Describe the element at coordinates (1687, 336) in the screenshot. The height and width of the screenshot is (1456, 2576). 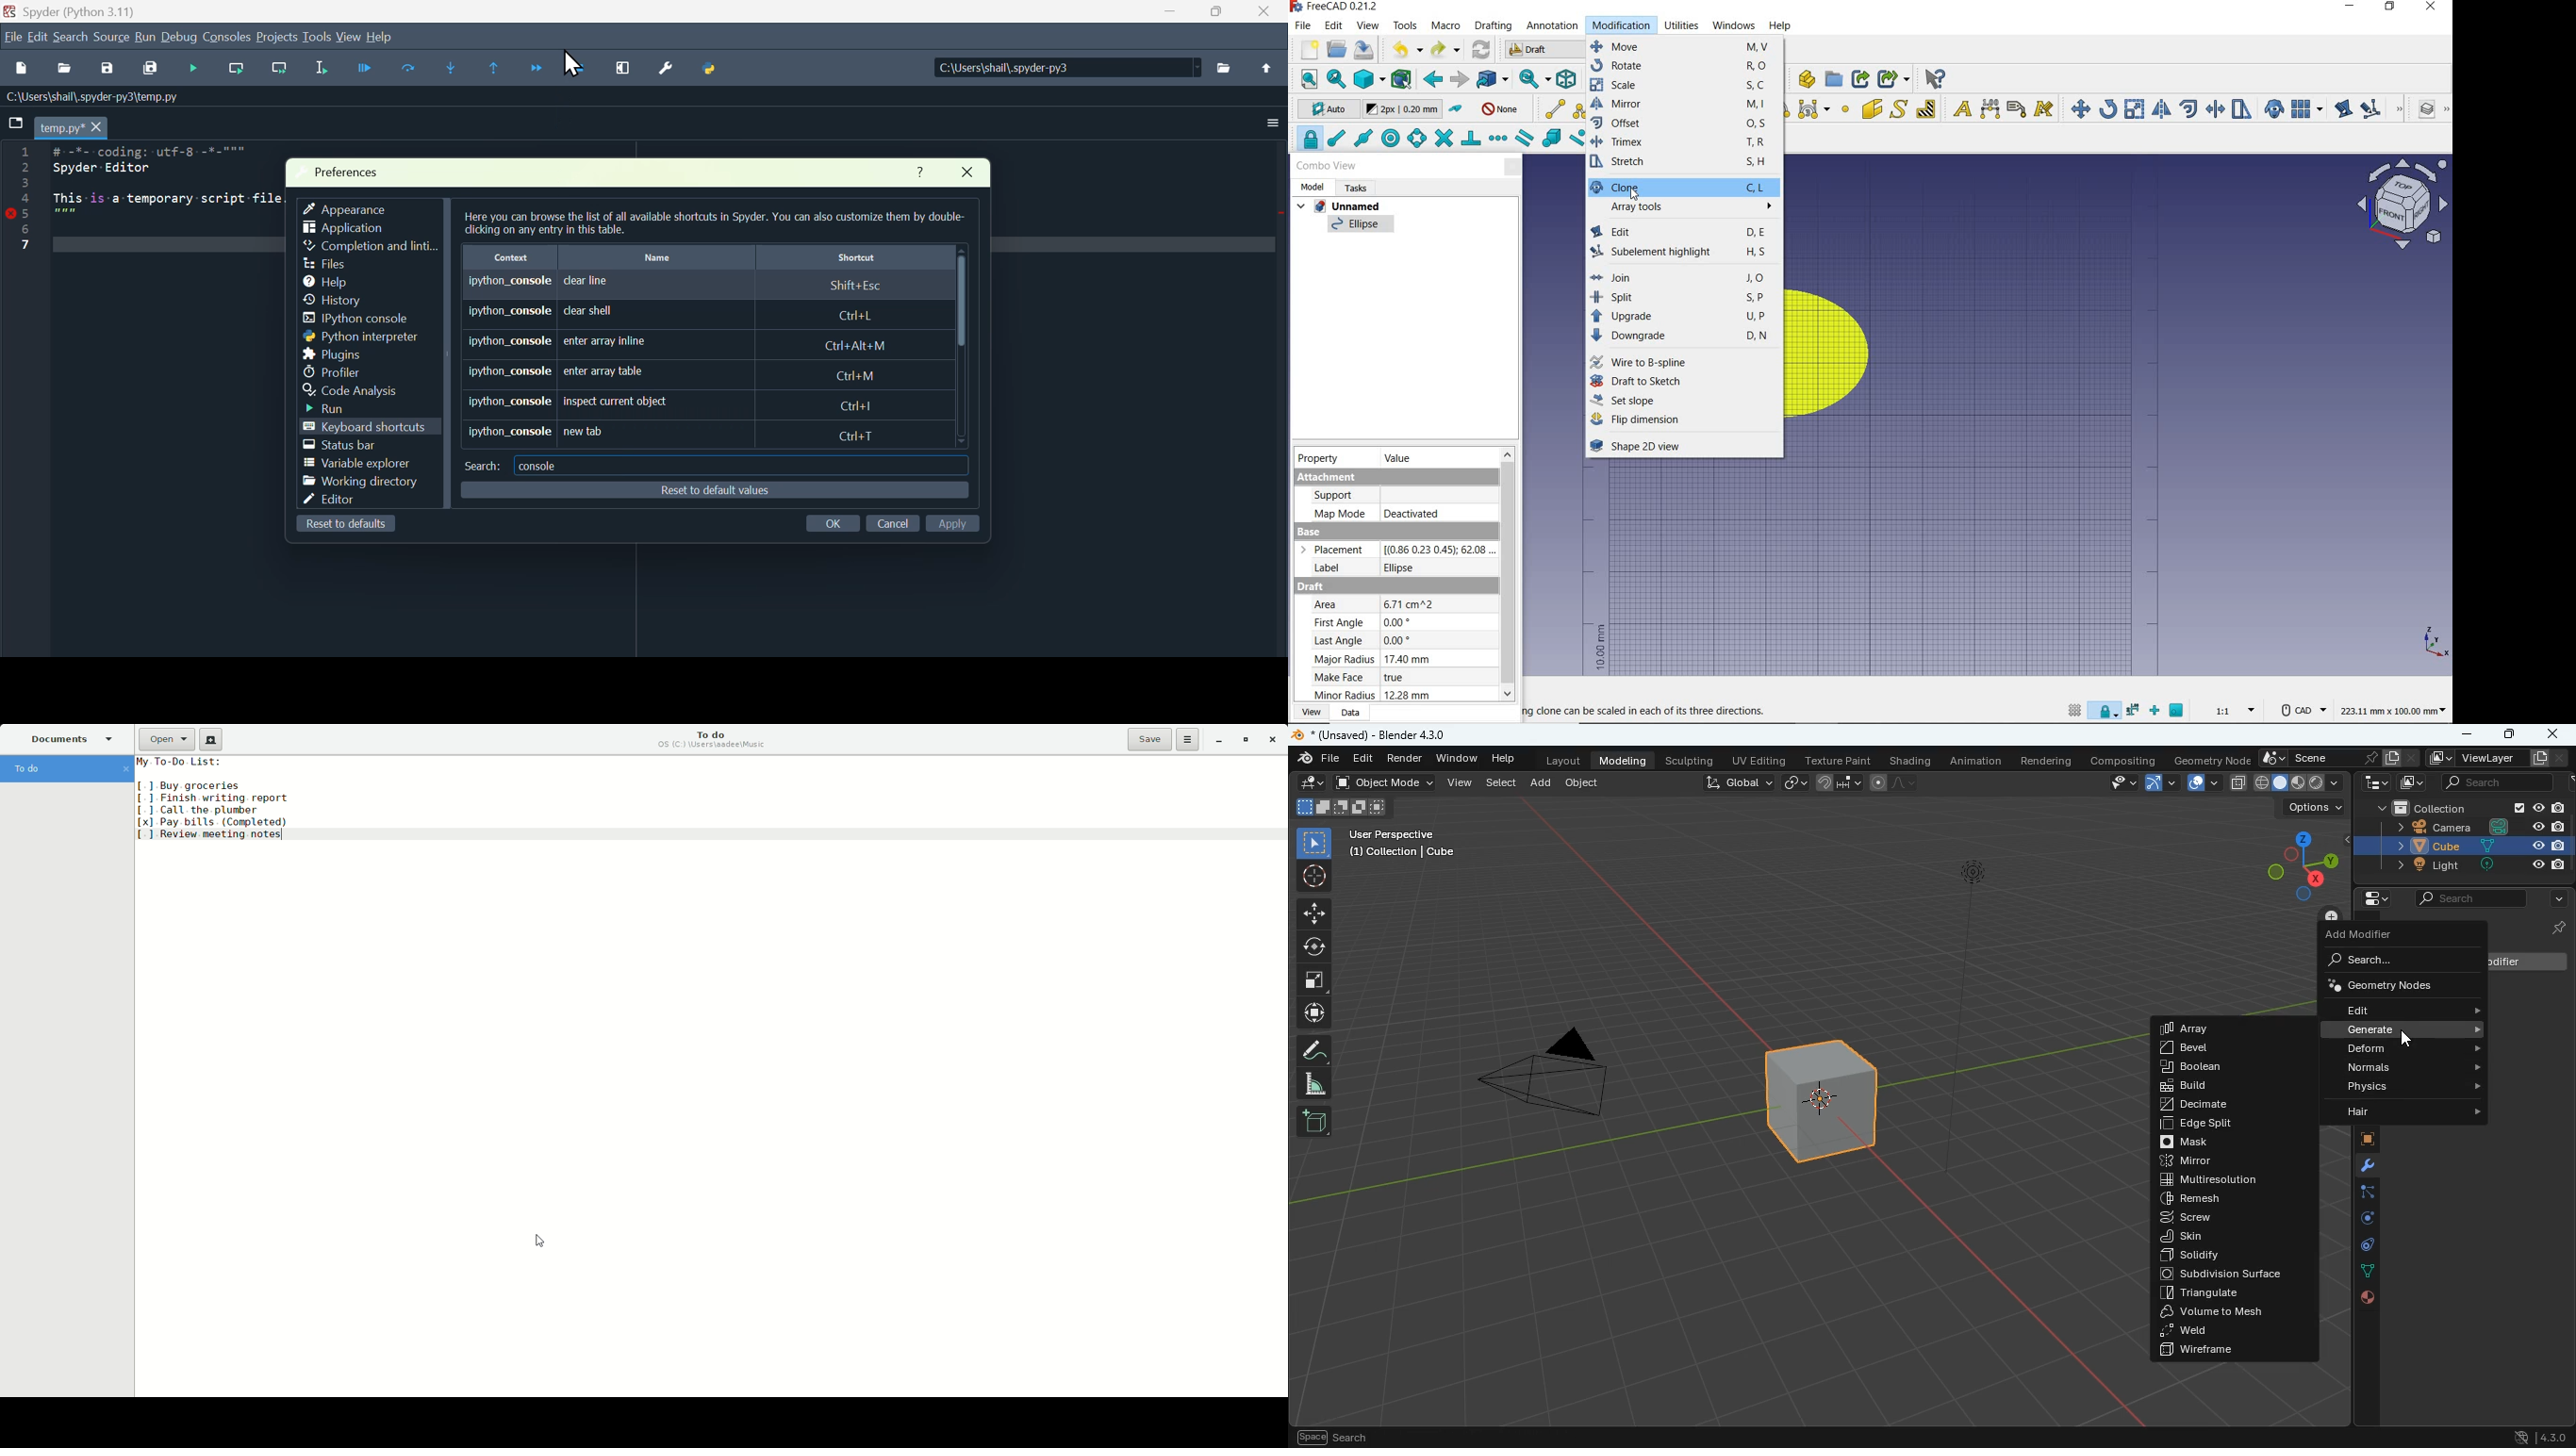
I see `downgrade` at that location.